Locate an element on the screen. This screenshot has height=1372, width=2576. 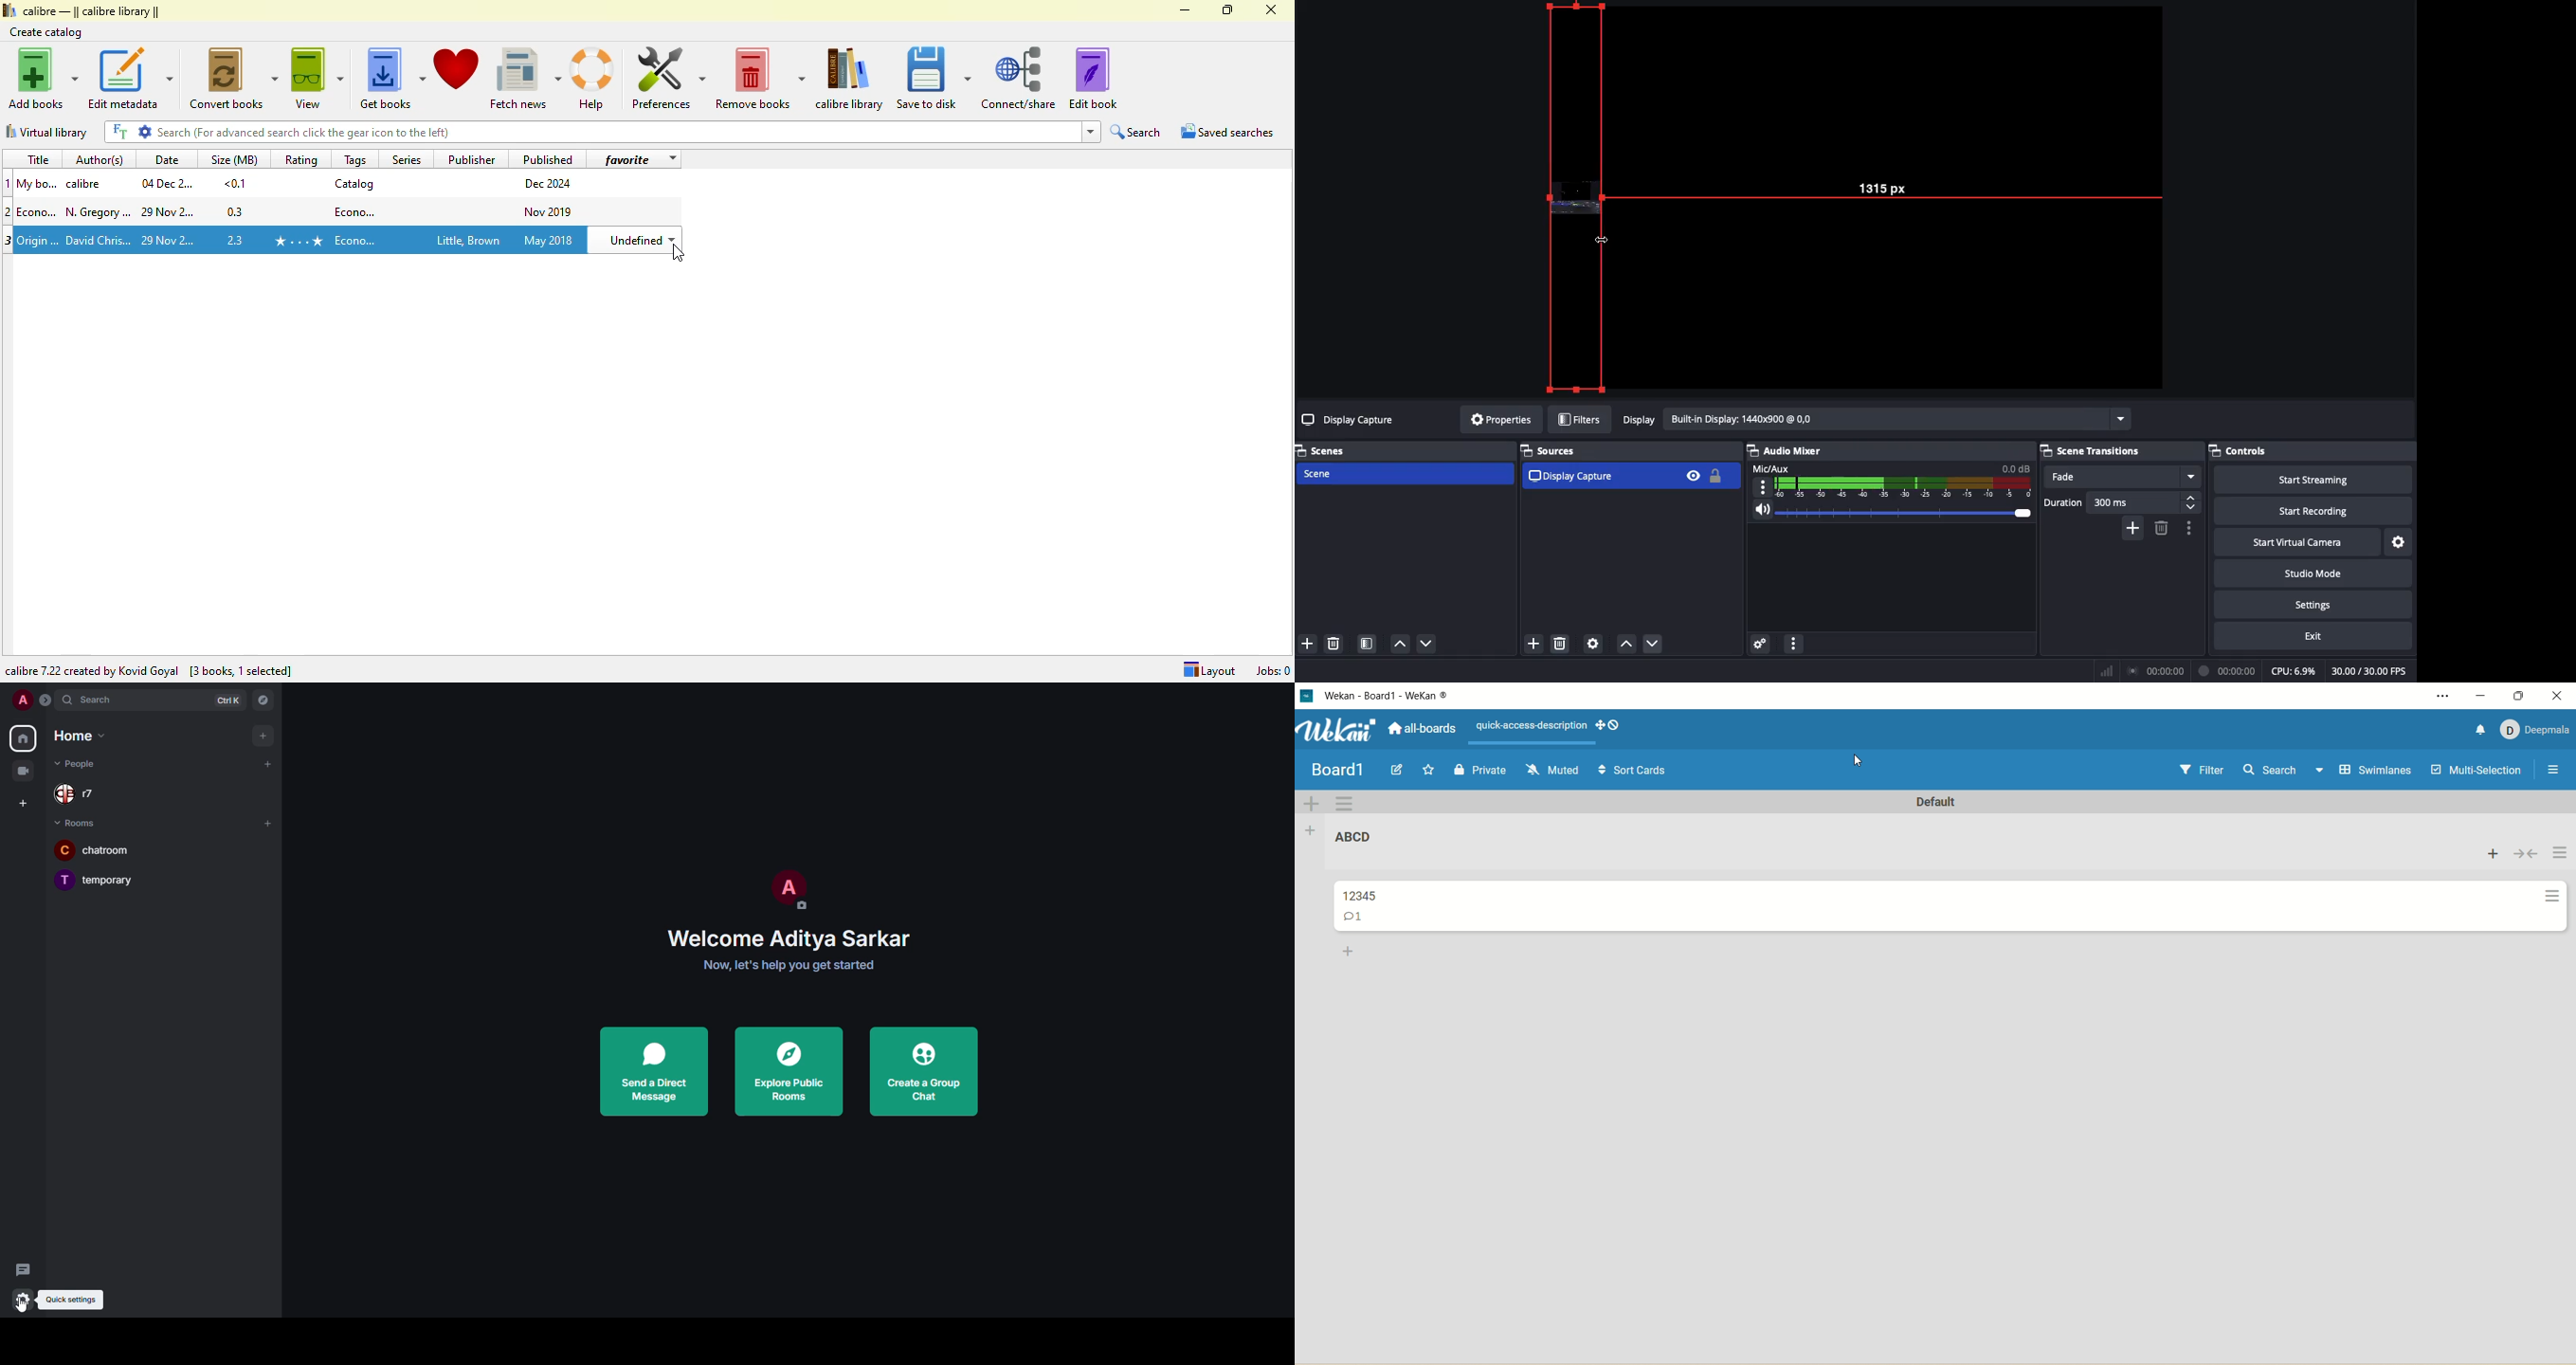
More is located at coordinates (1793, 646).